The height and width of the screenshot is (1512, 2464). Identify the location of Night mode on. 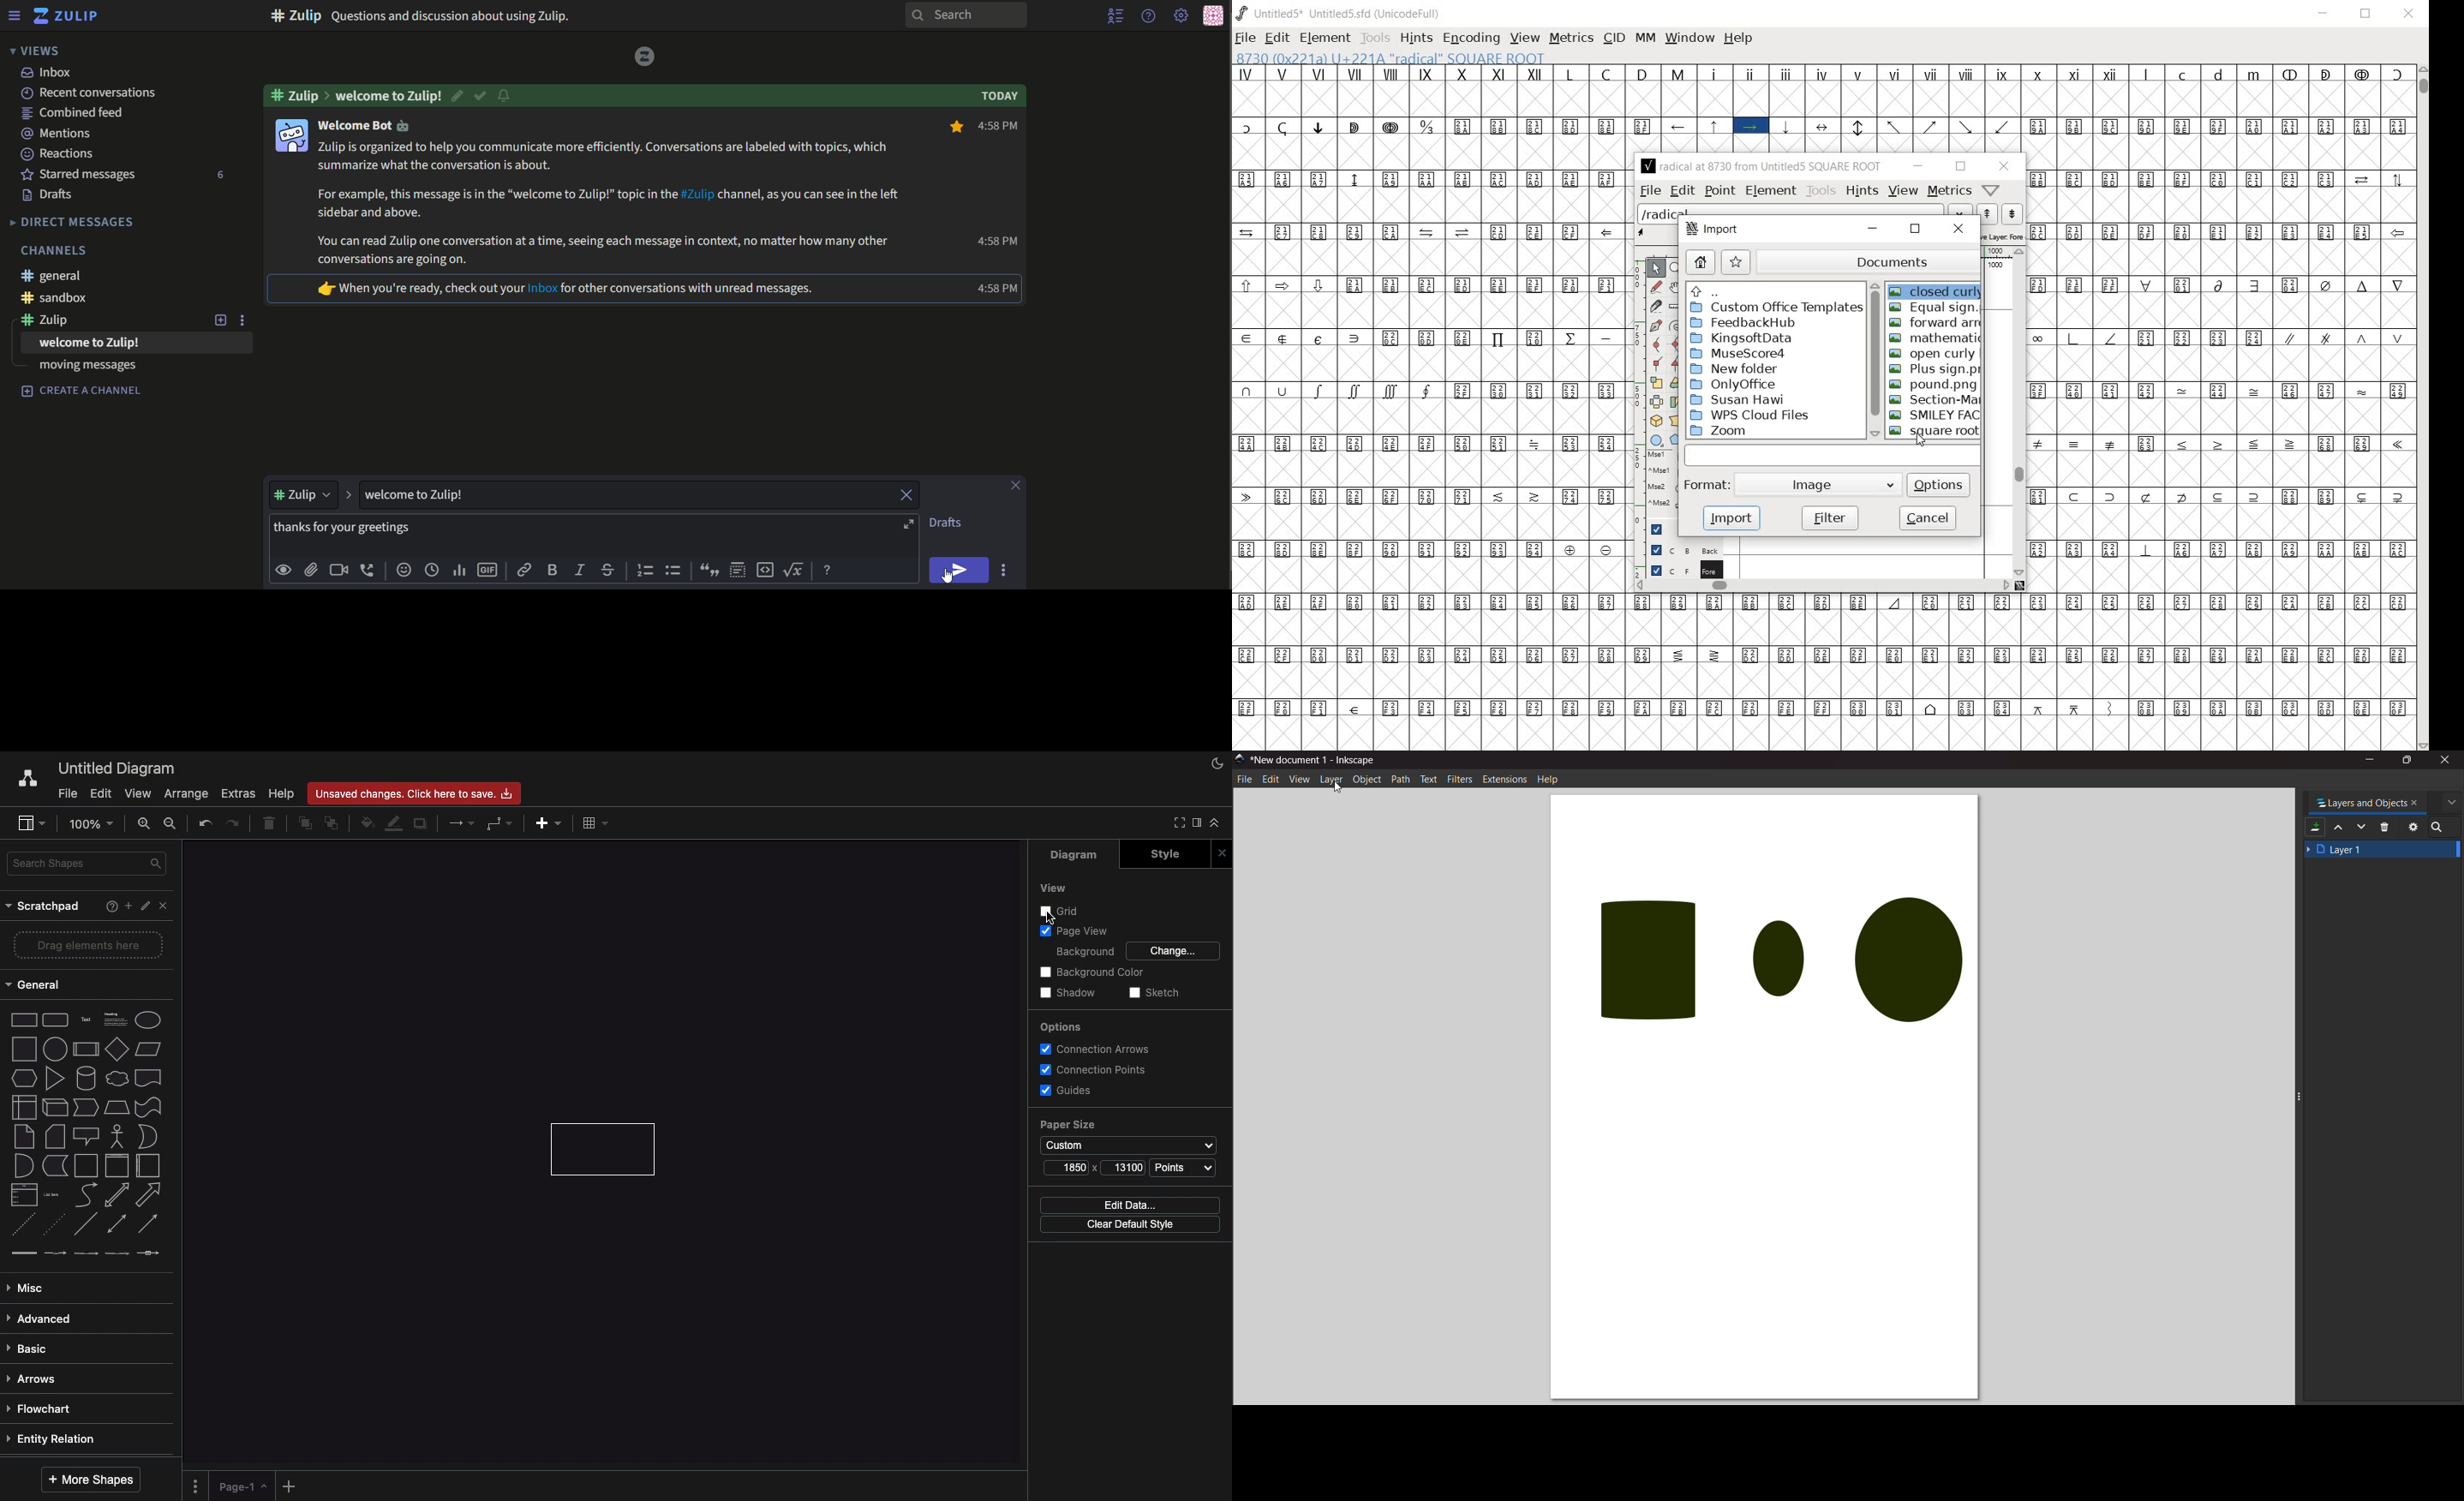
(1212, 764).